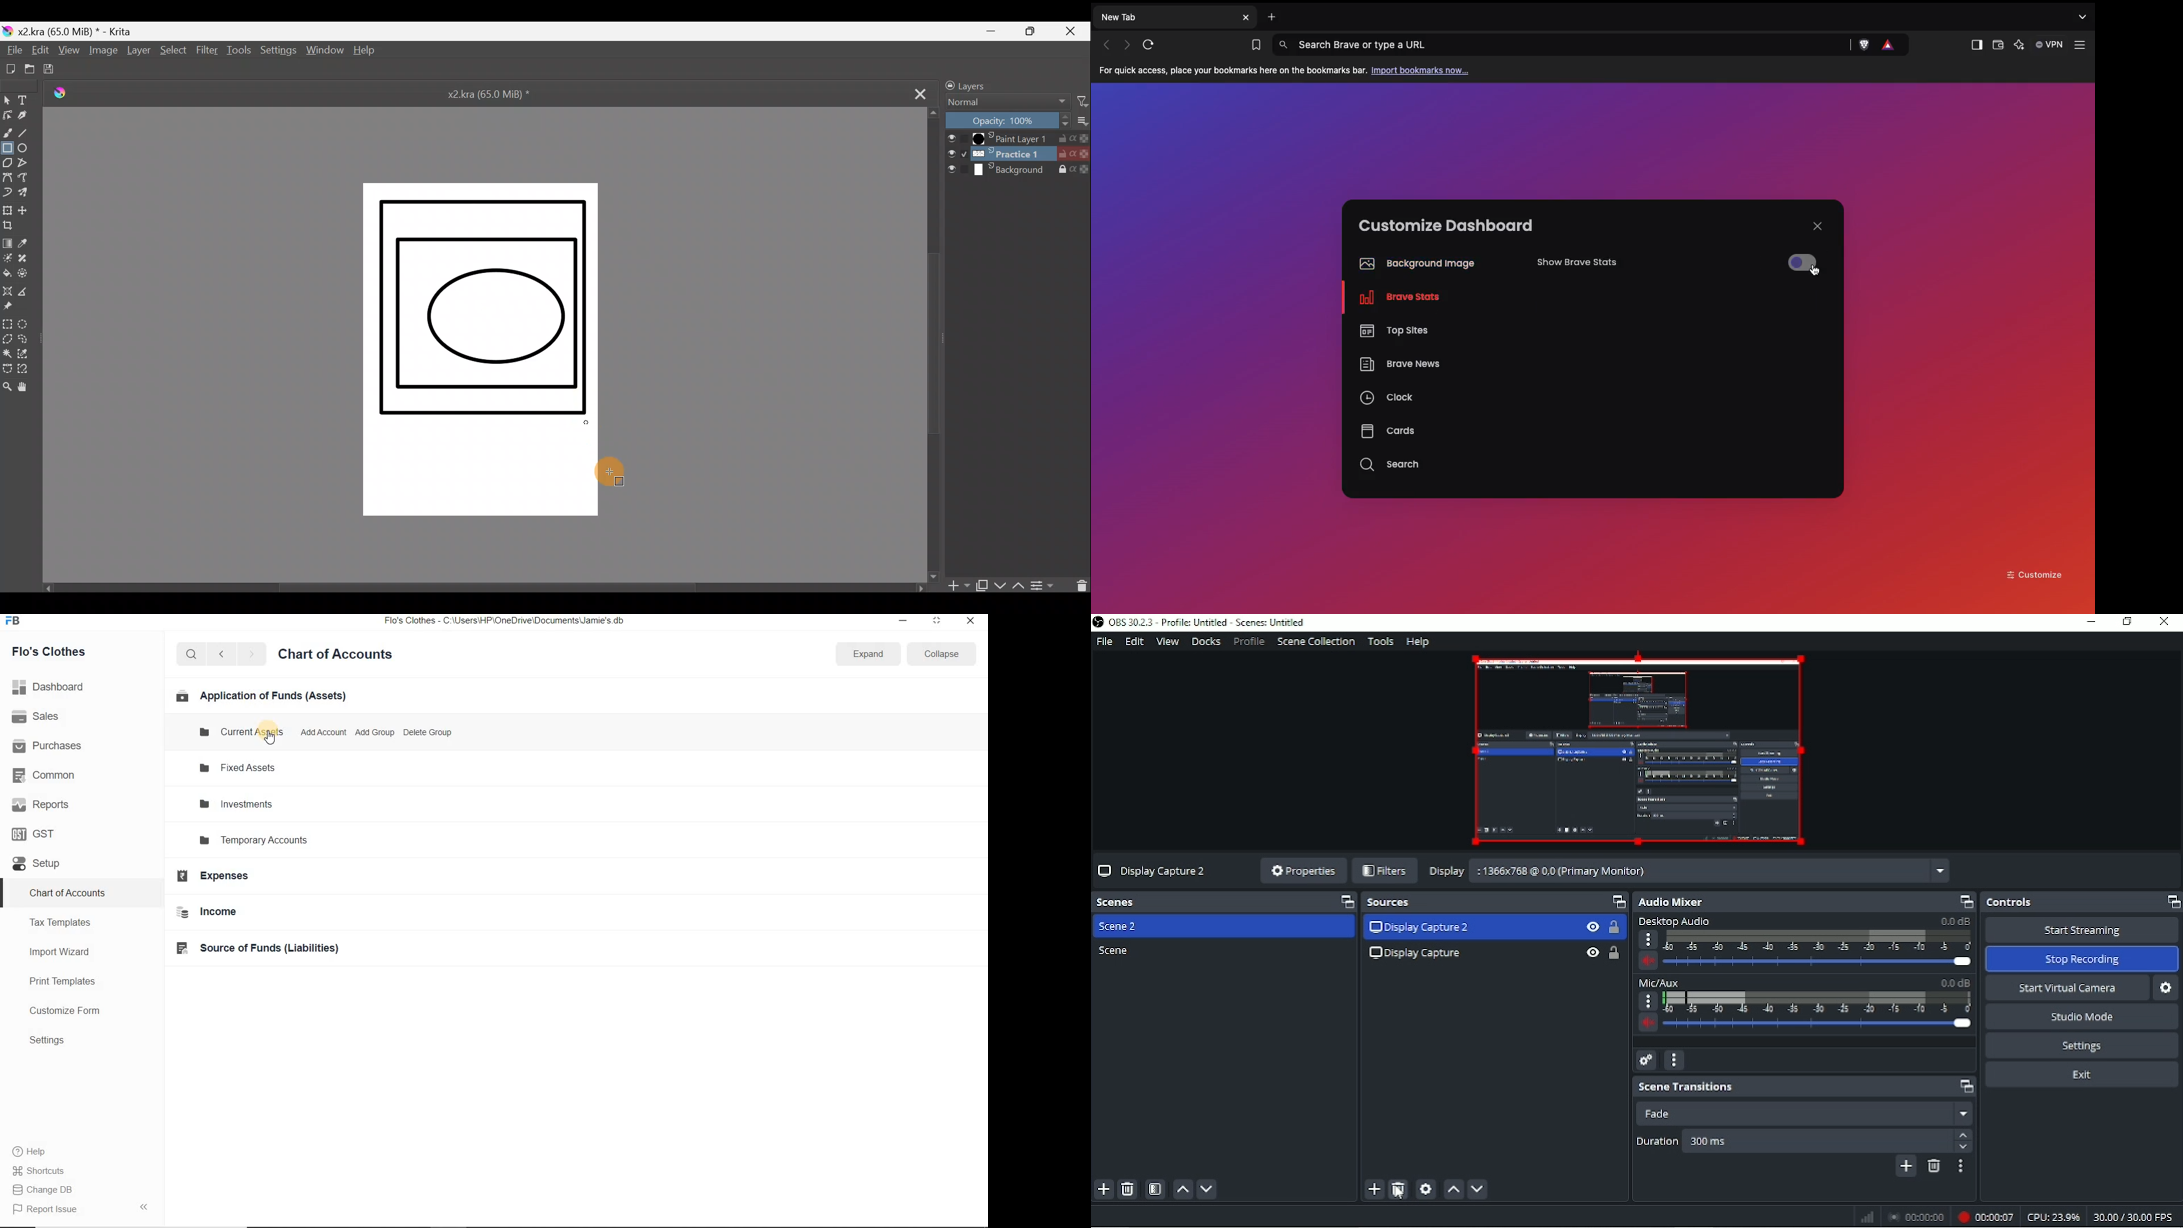 Image resolution: width=2184 pixels, height=1232 pixels. I want to click on Remove selected scene, so click(1128, 1189).